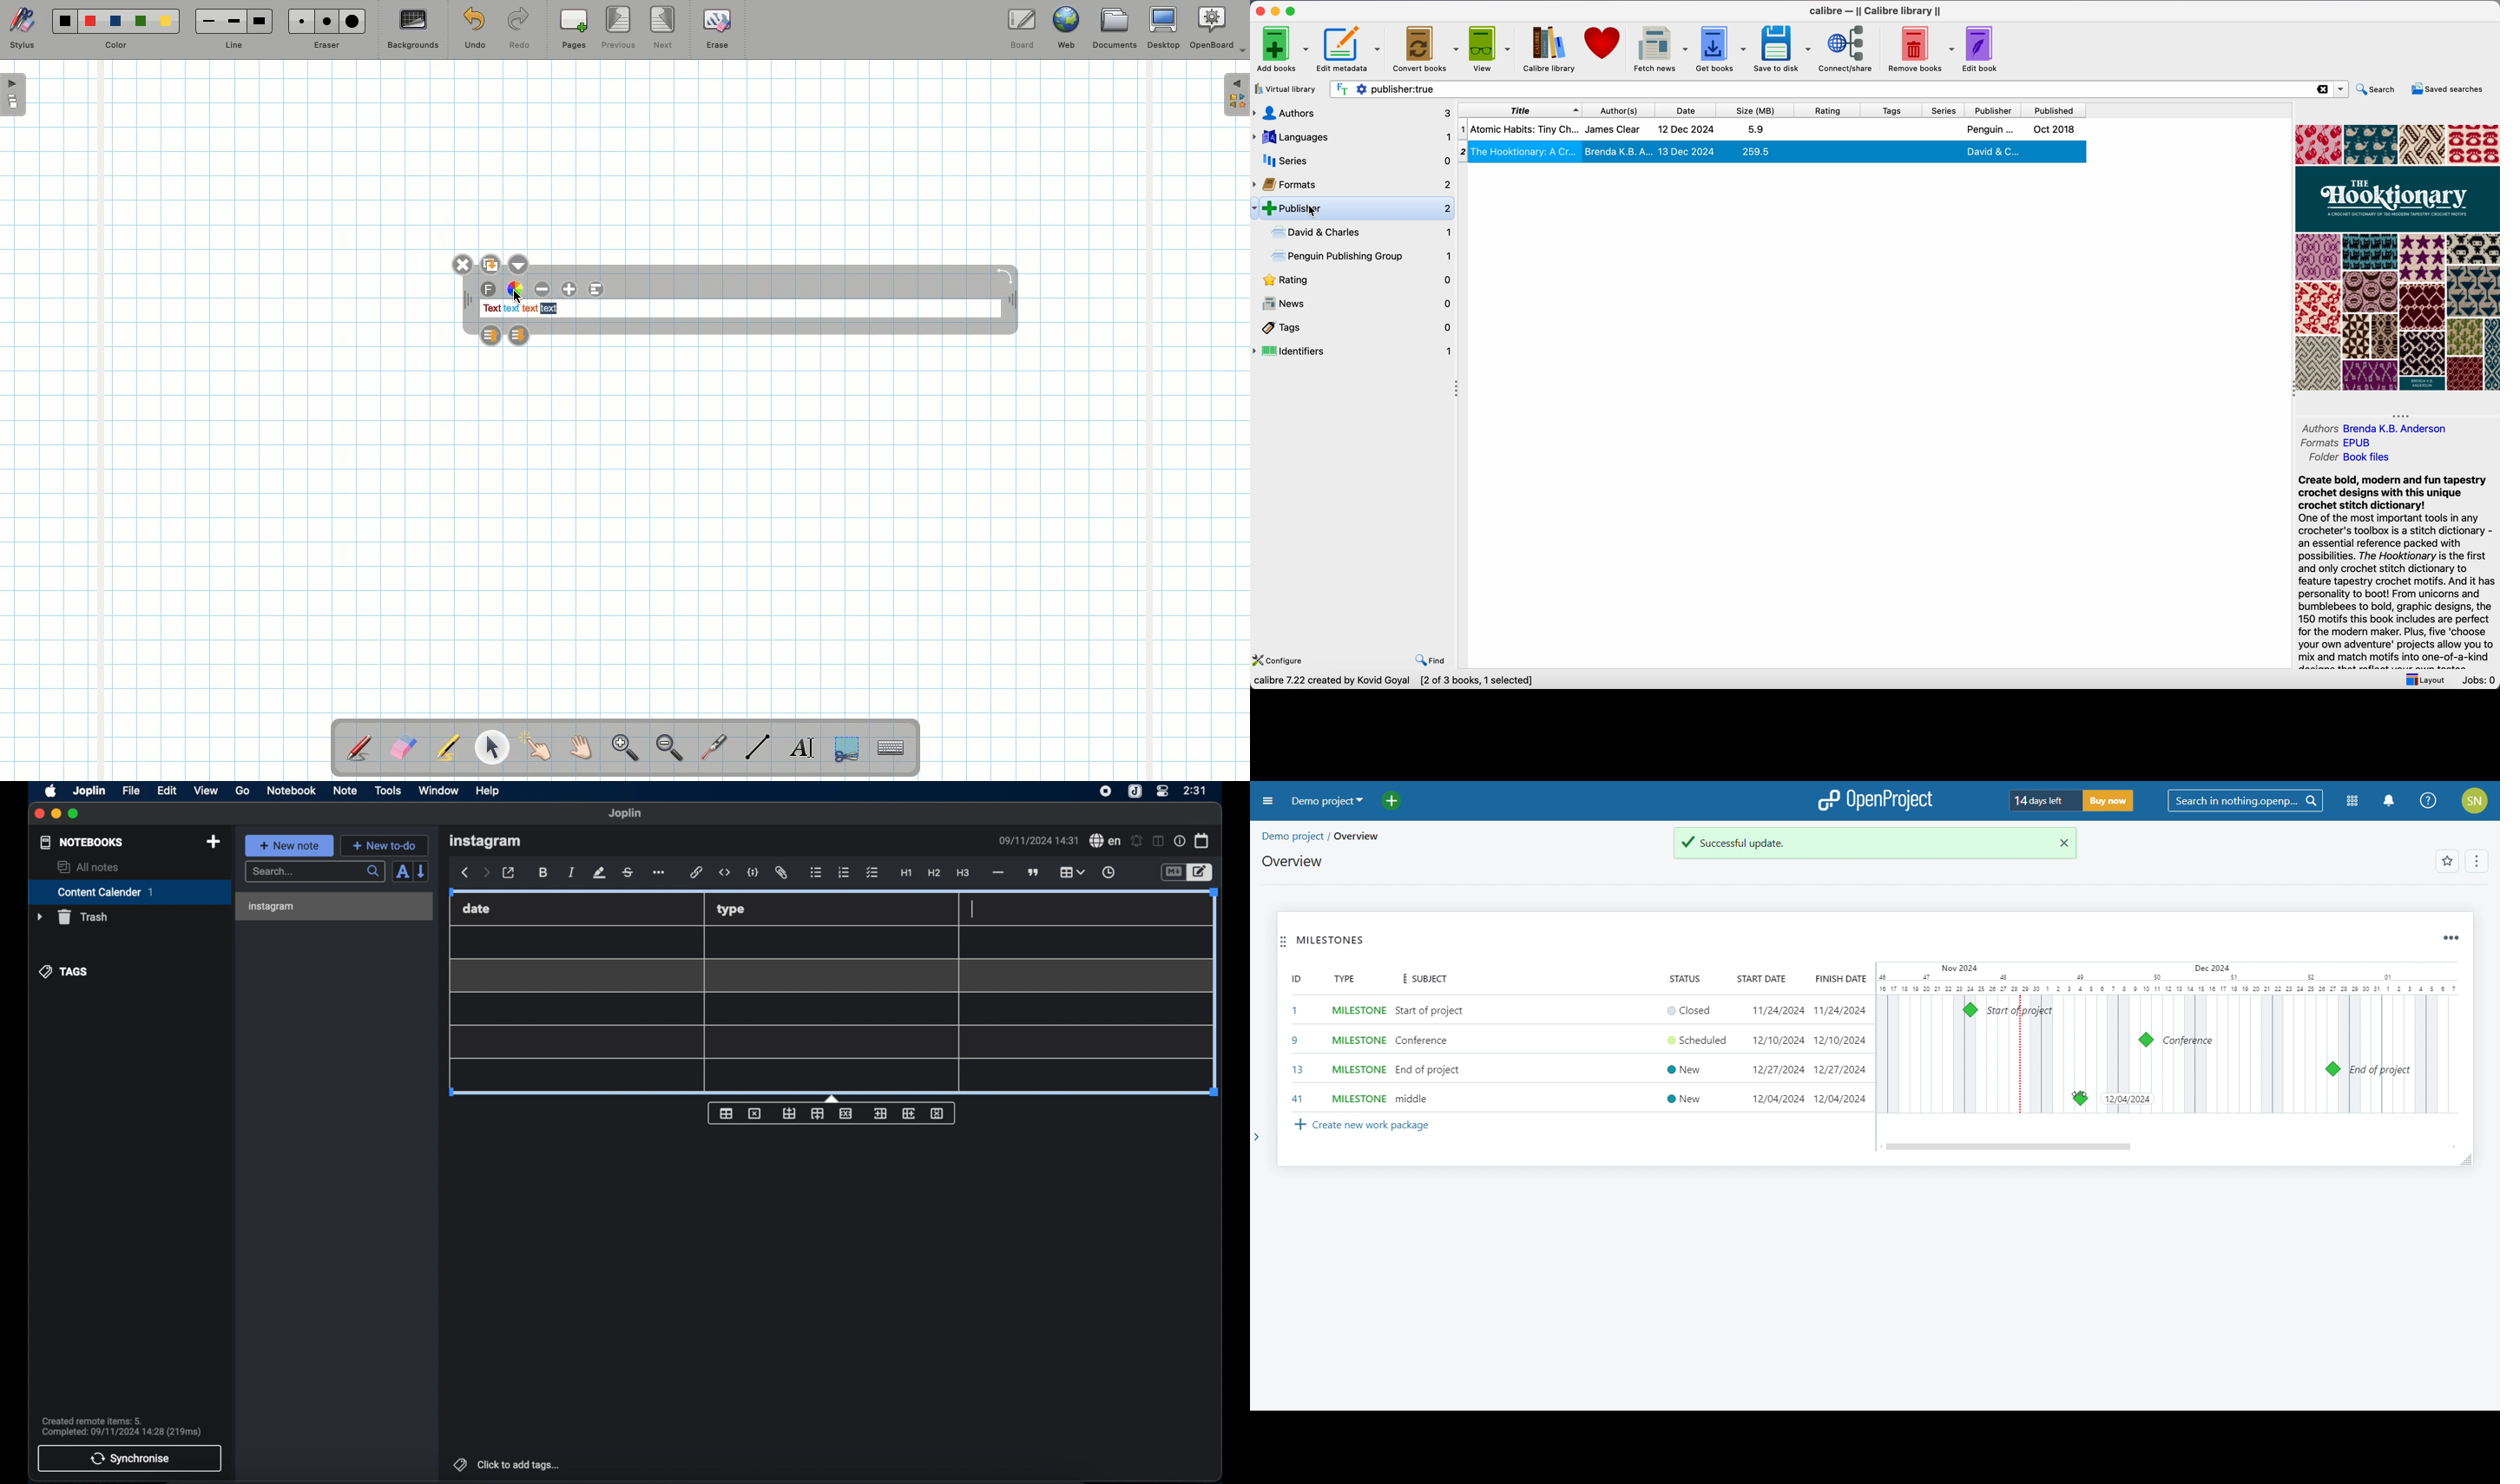  Describe the element at coordinates (1033, 872) in the screenshot. I see `block quote` at that location.